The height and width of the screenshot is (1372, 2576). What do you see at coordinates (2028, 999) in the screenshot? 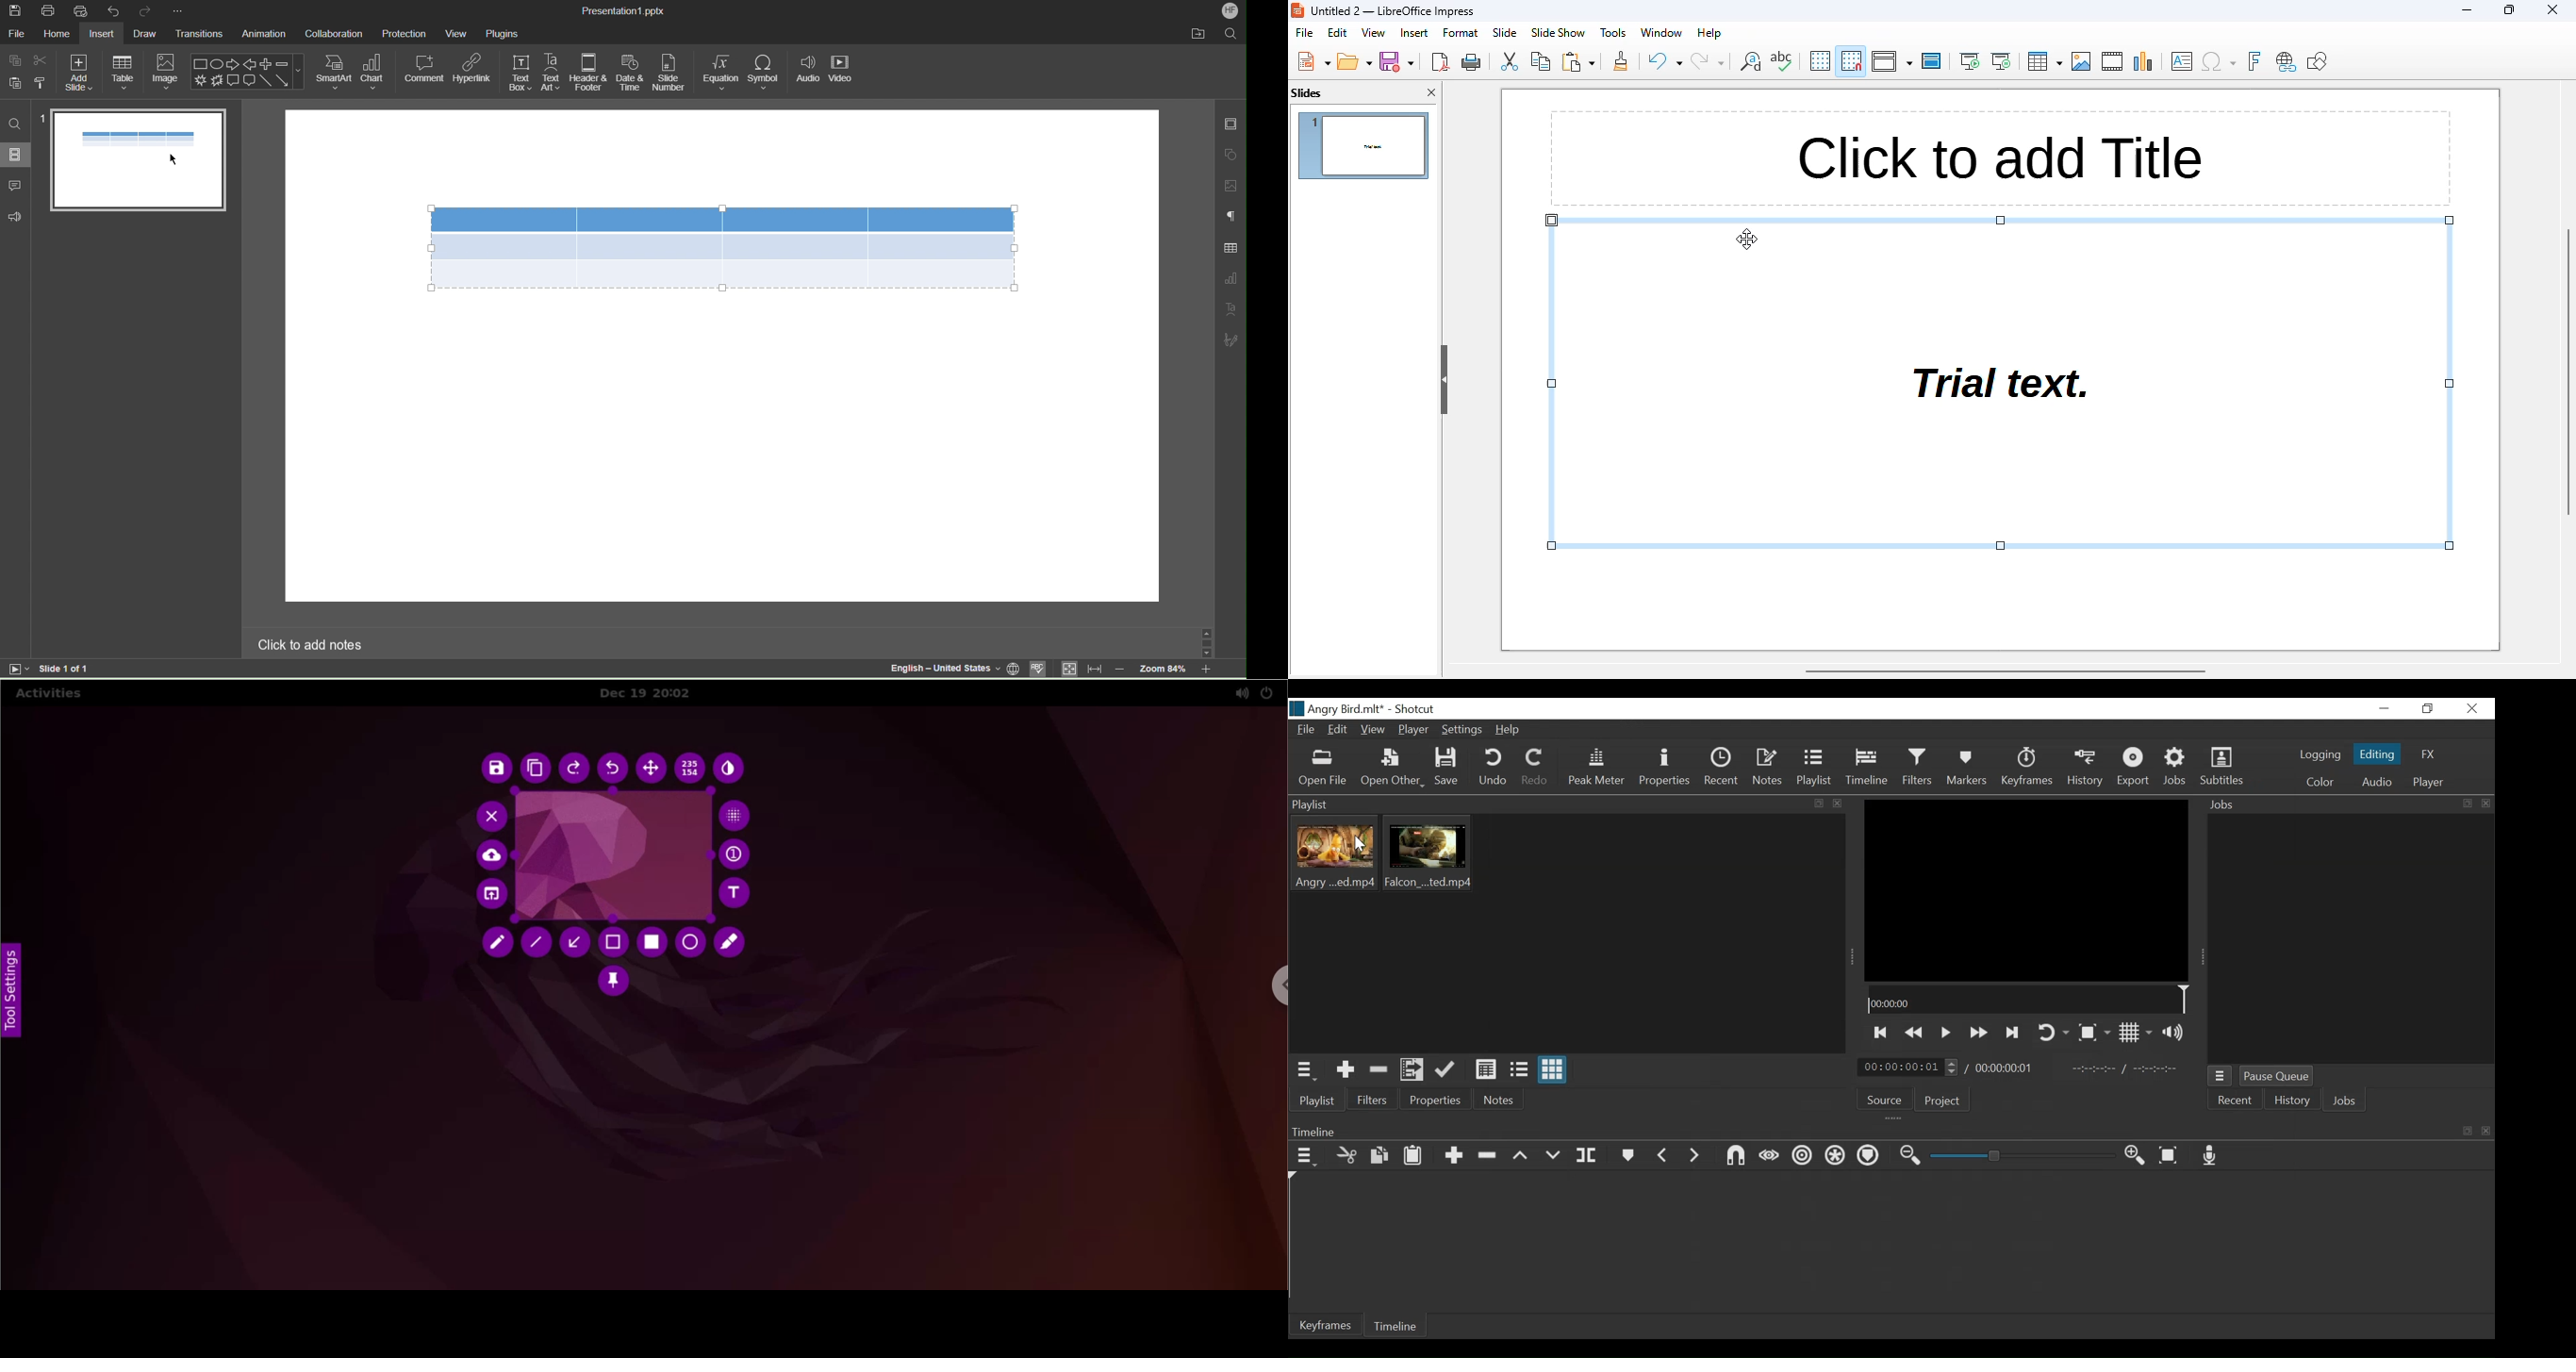
I see `Timeline` at bounding box center [2028, 999].